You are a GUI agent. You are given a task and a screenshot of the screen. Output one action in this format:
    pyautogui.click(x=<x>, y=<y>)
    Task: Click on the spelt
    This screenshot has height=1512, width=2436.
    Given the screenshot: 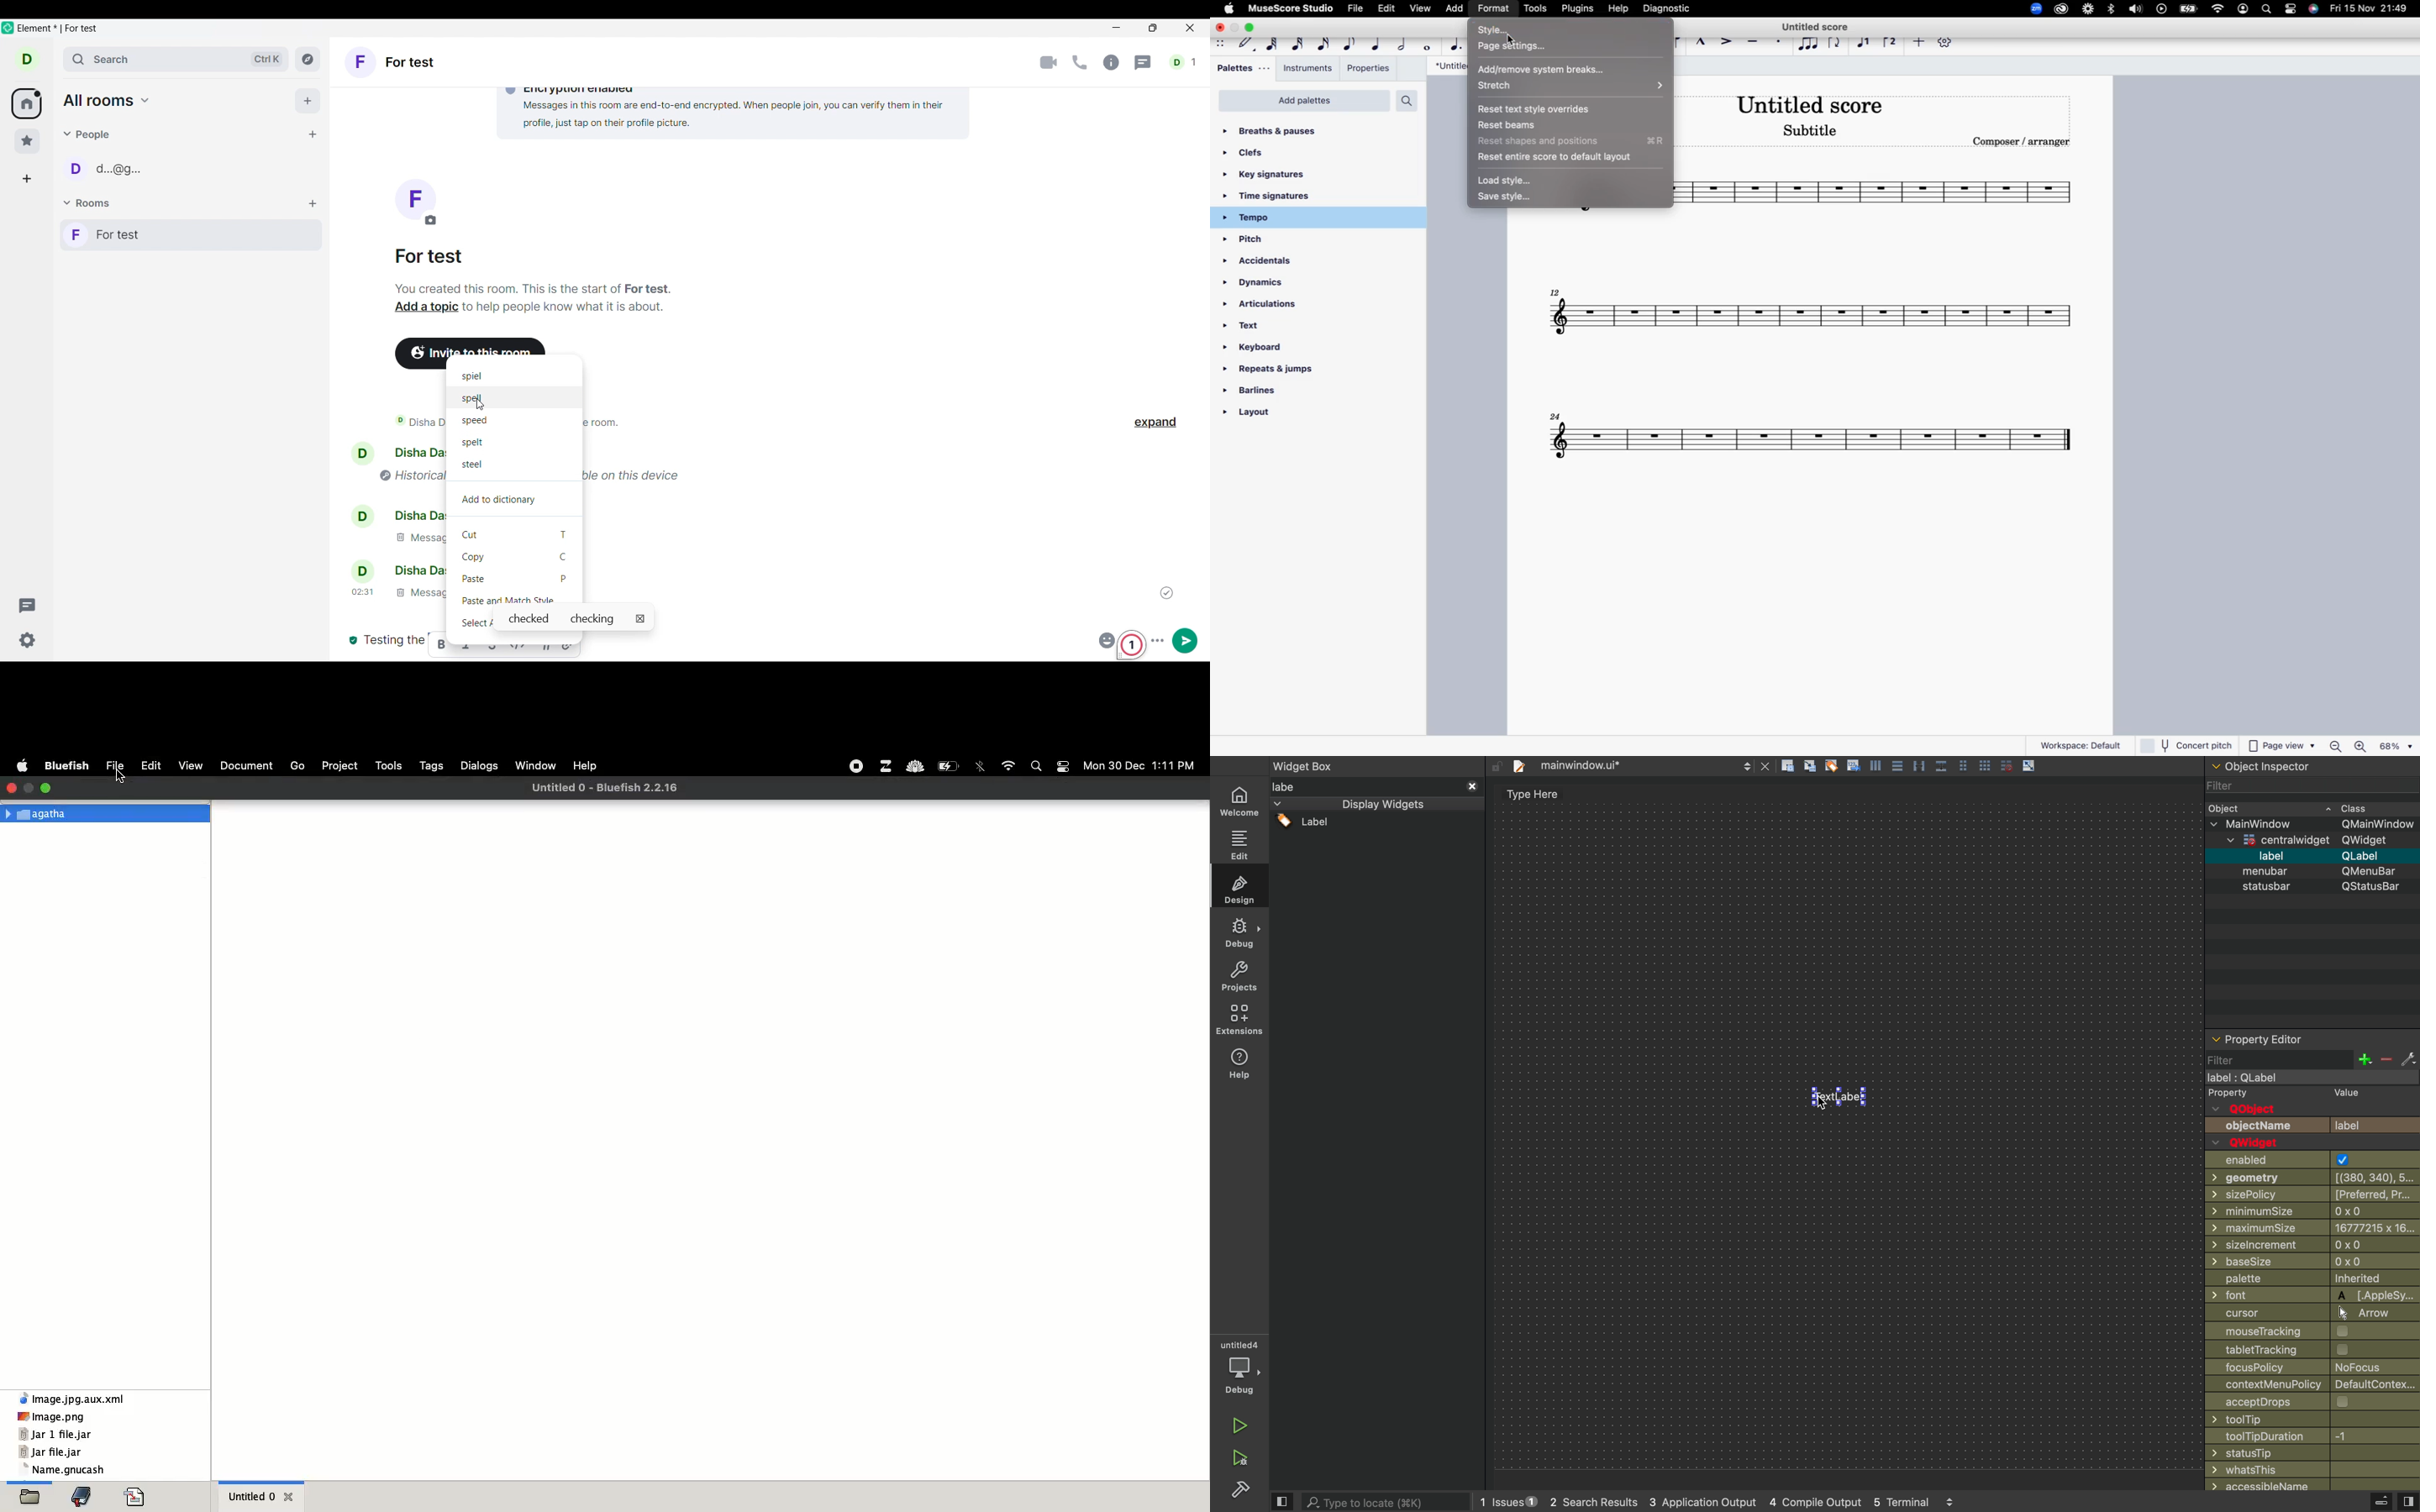 What is the action you would take?
    pyautogui.click(x=470, y=442)
    